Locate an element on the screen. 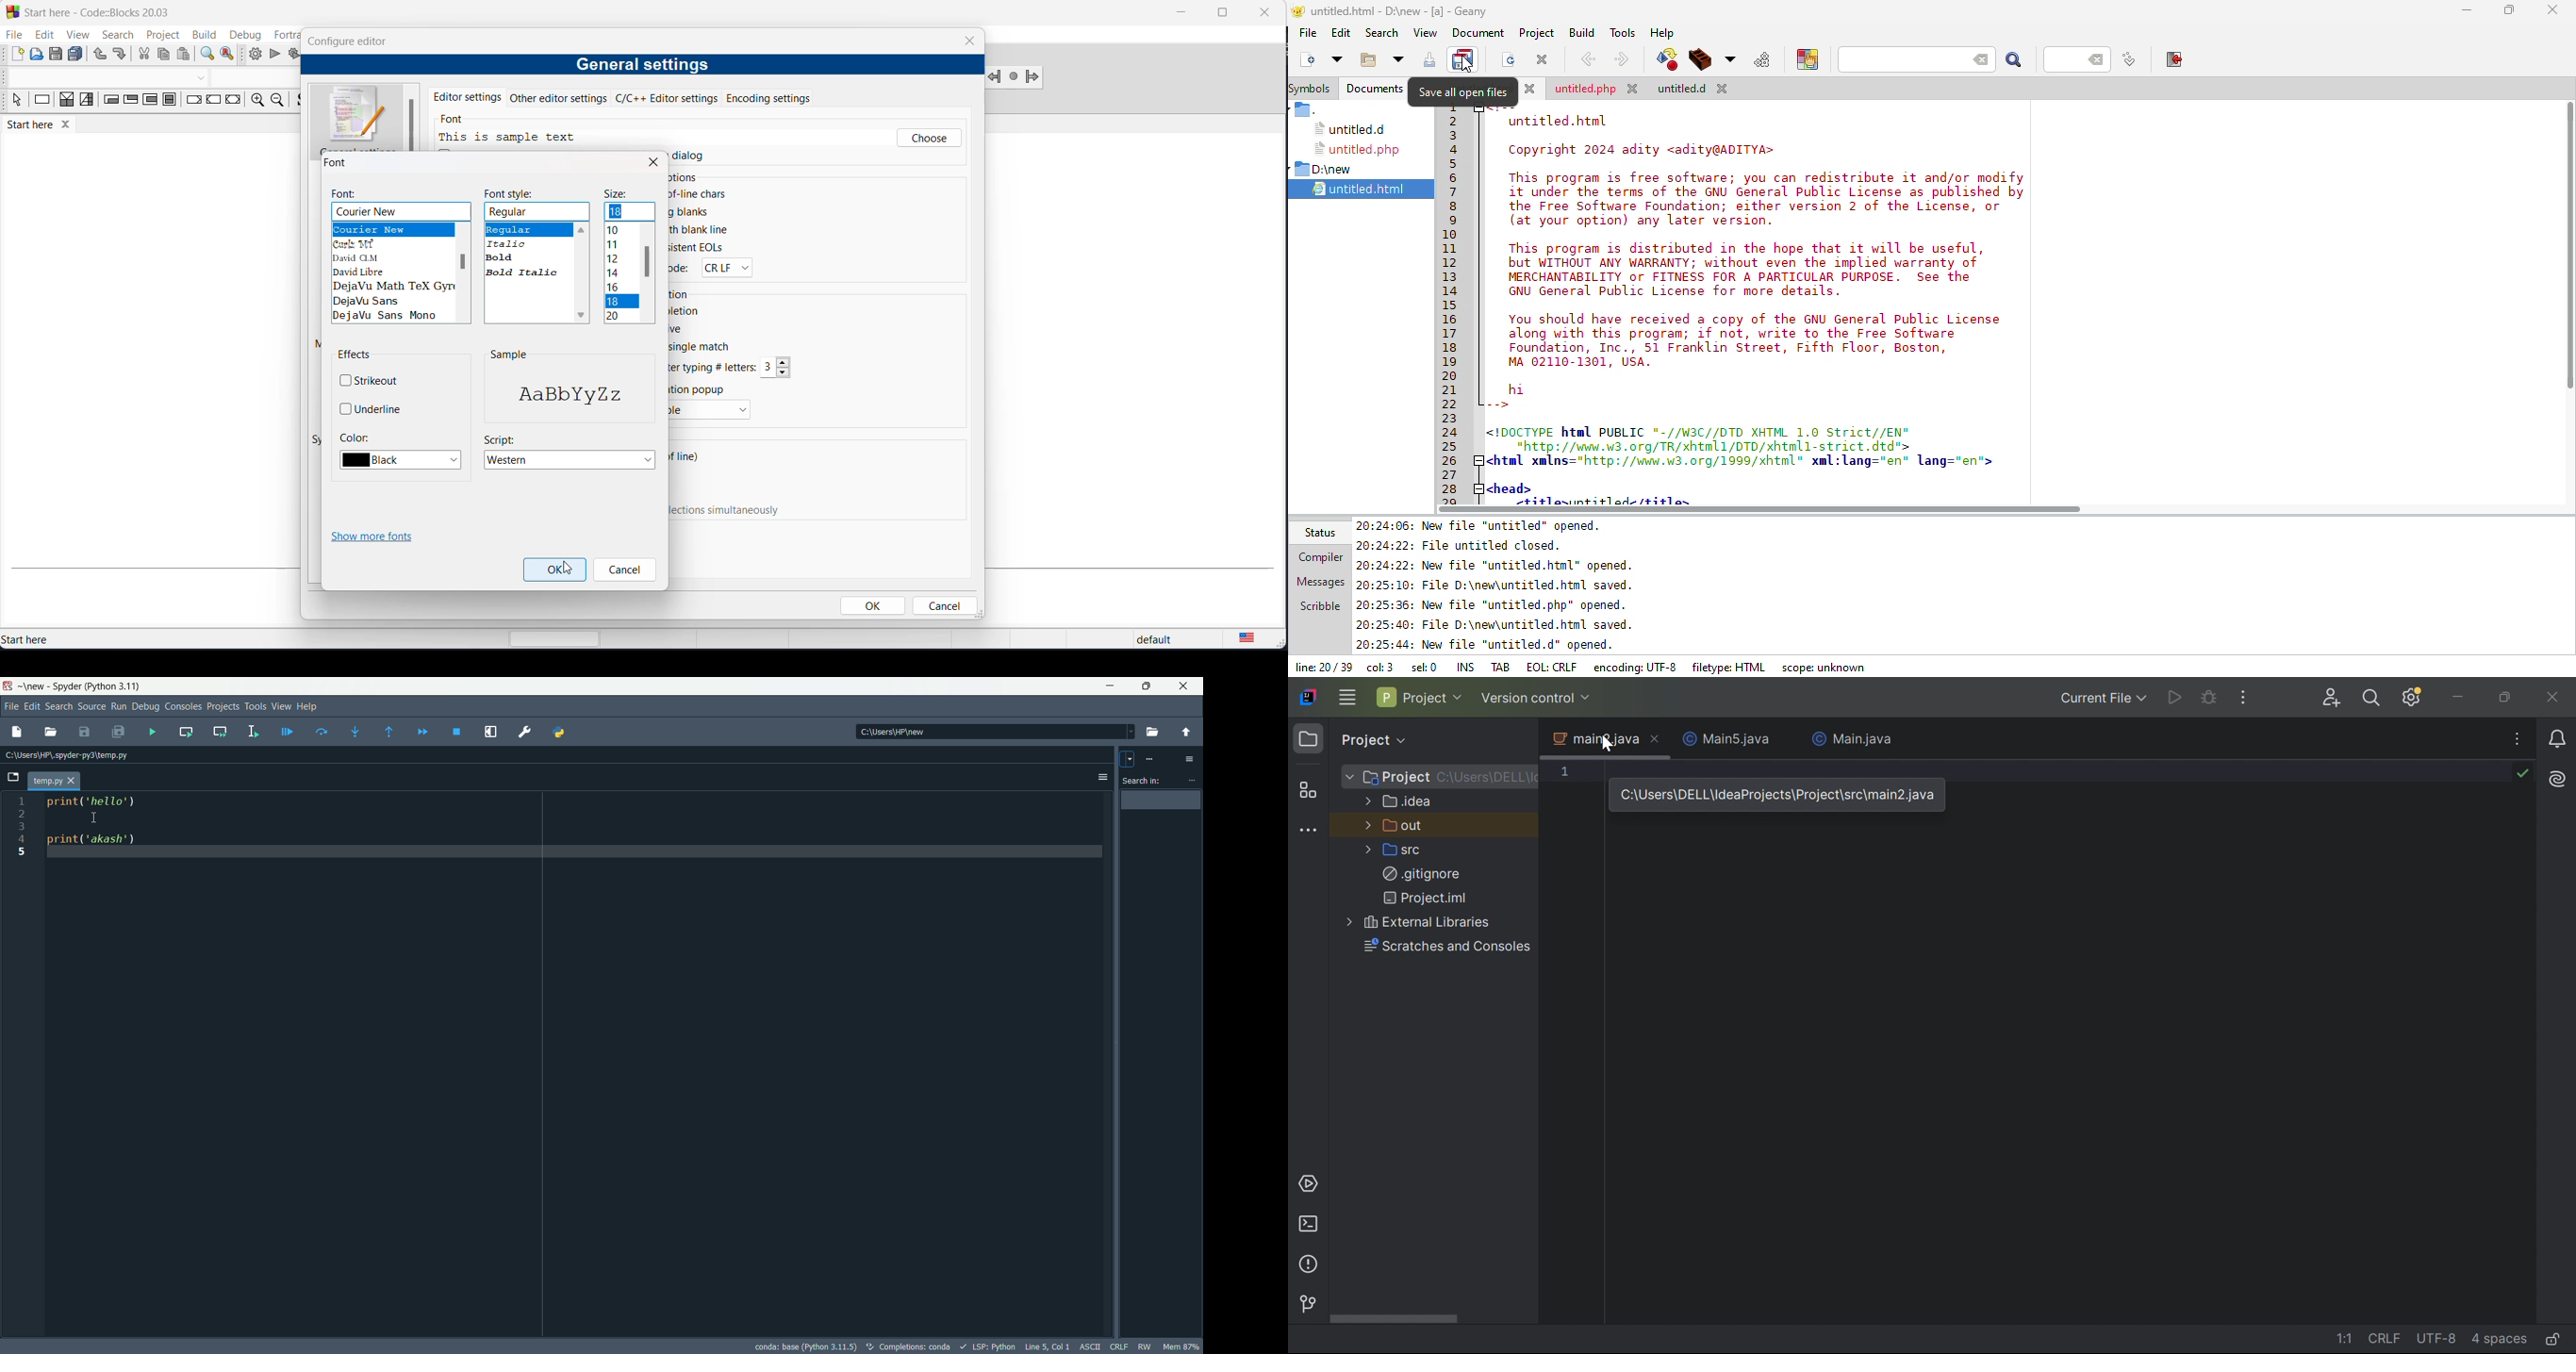  new file is located at coordinates (19, 733).